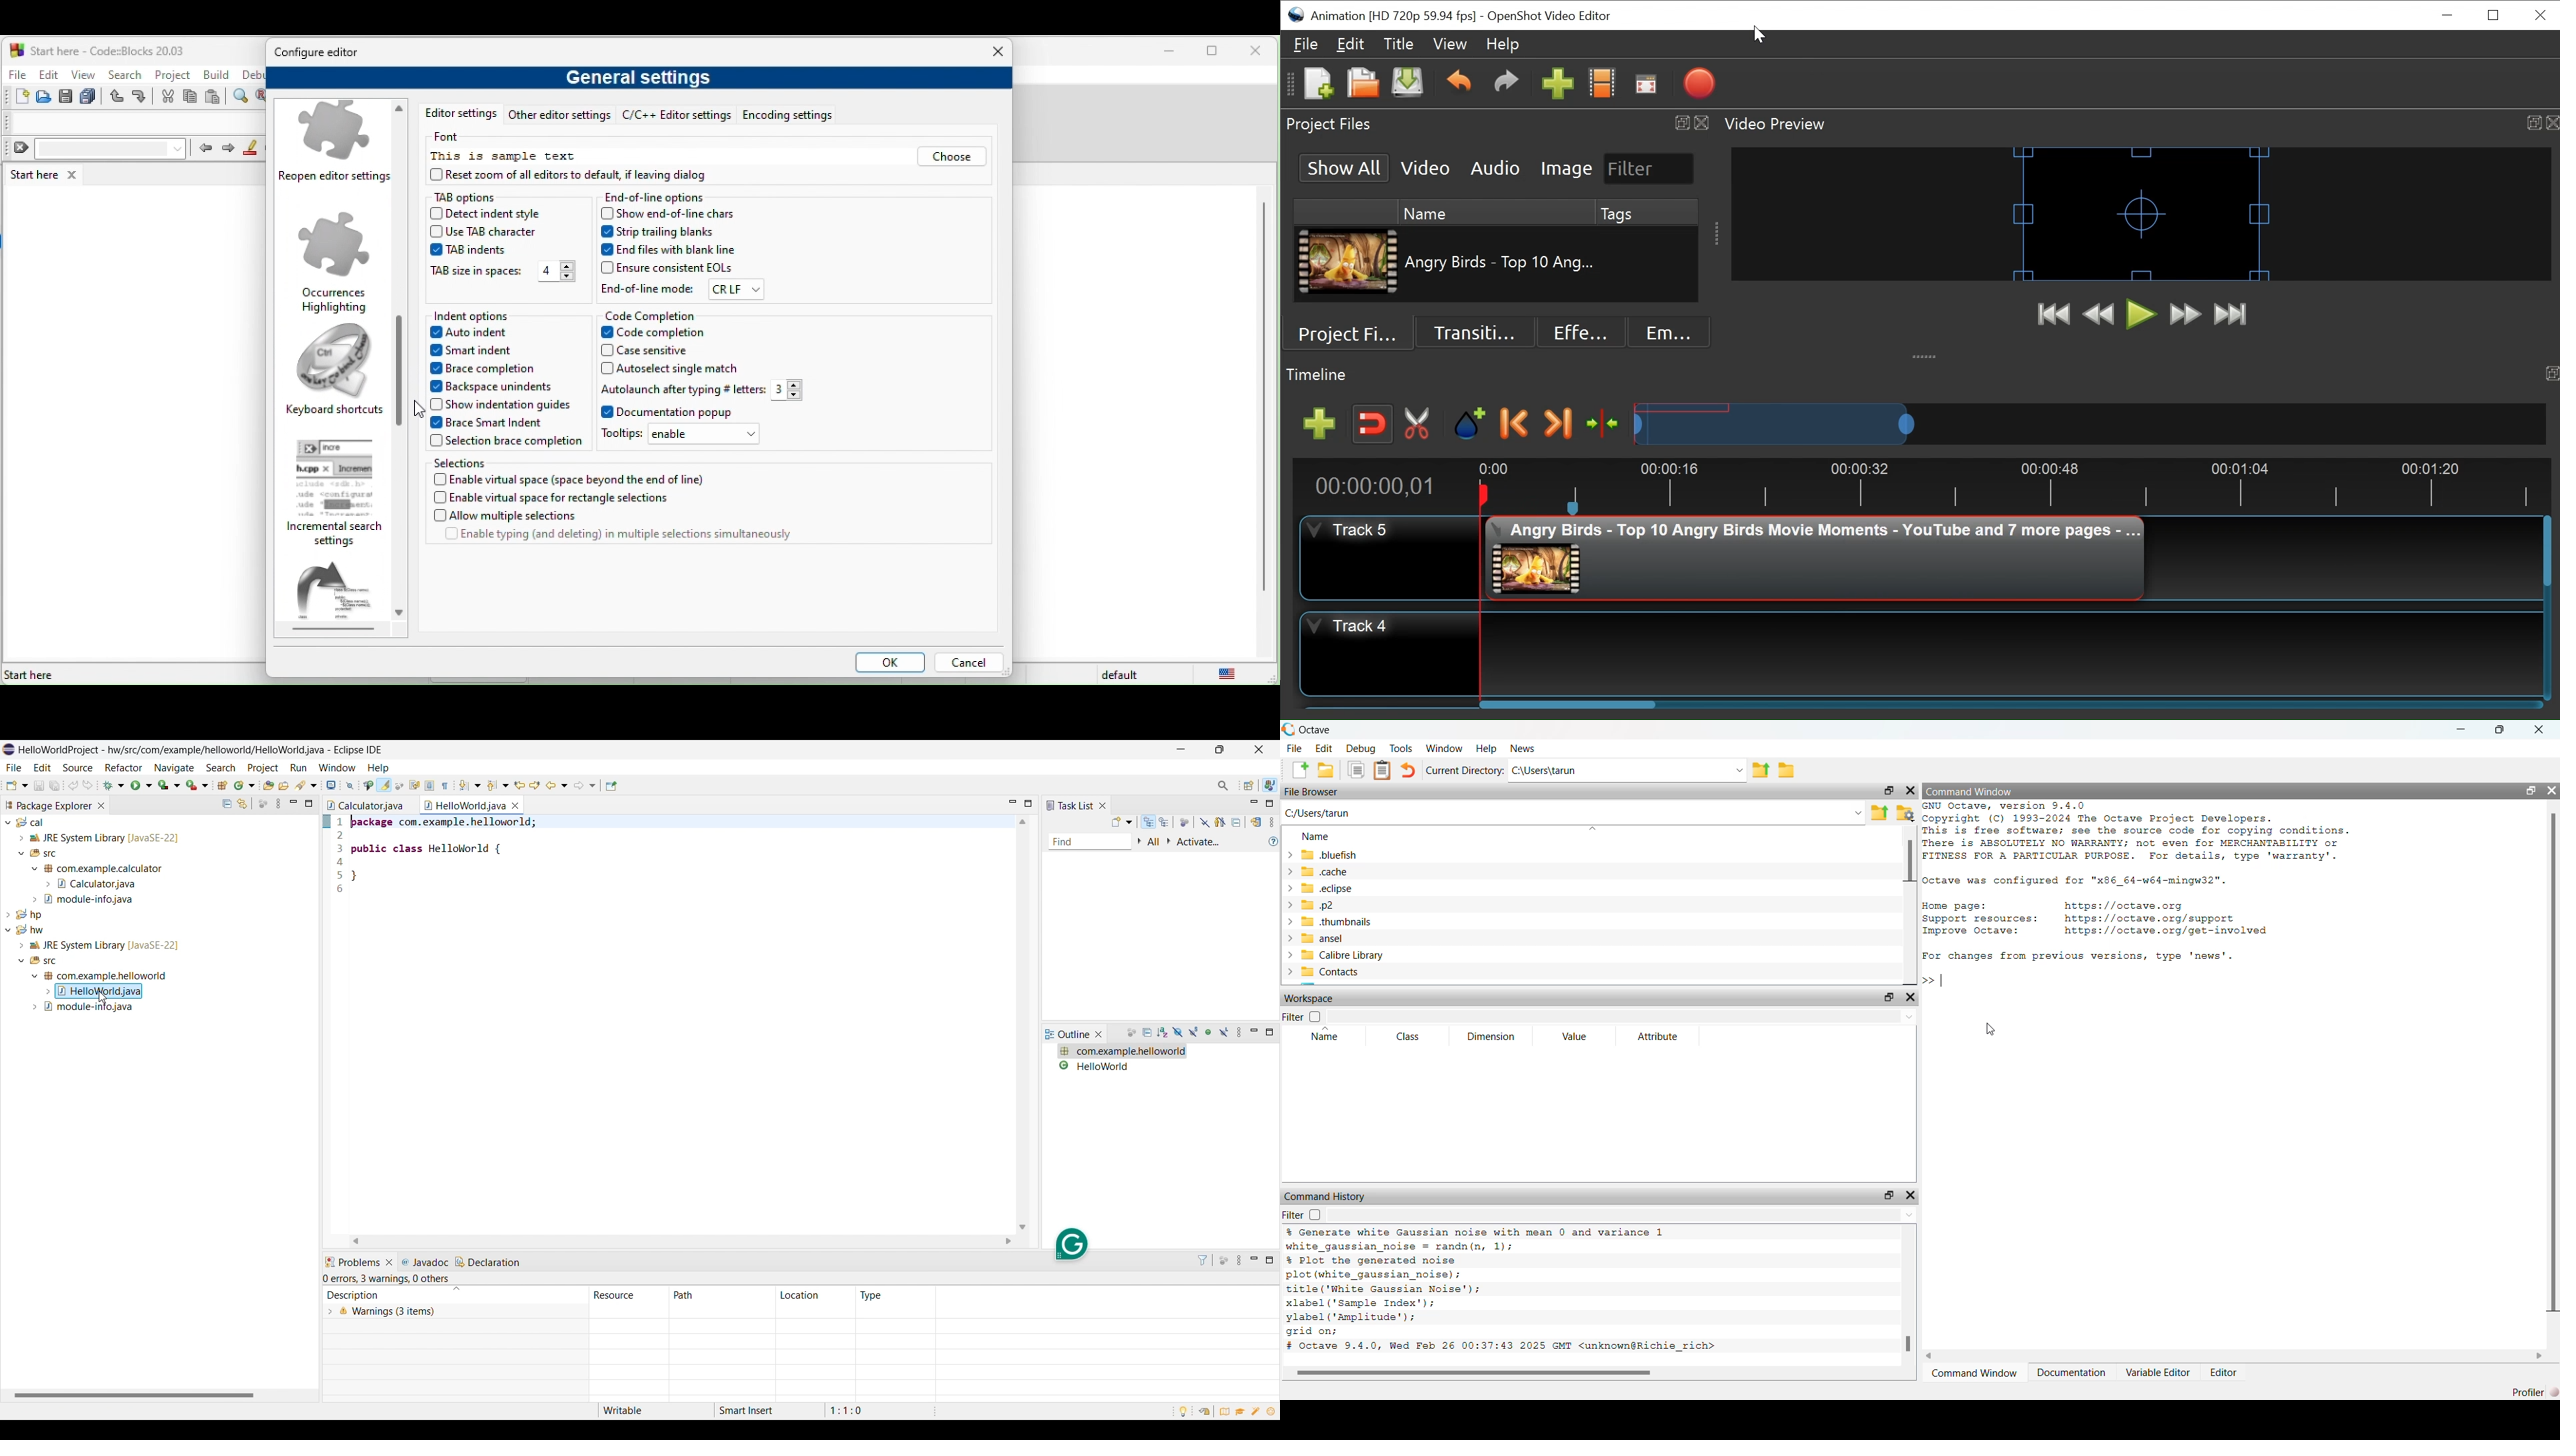 The image size is (2576, 1456). What do you see at coordinates (1485, 749) in the screenshot?
I see `Help` at bounding box center [1485, 749].